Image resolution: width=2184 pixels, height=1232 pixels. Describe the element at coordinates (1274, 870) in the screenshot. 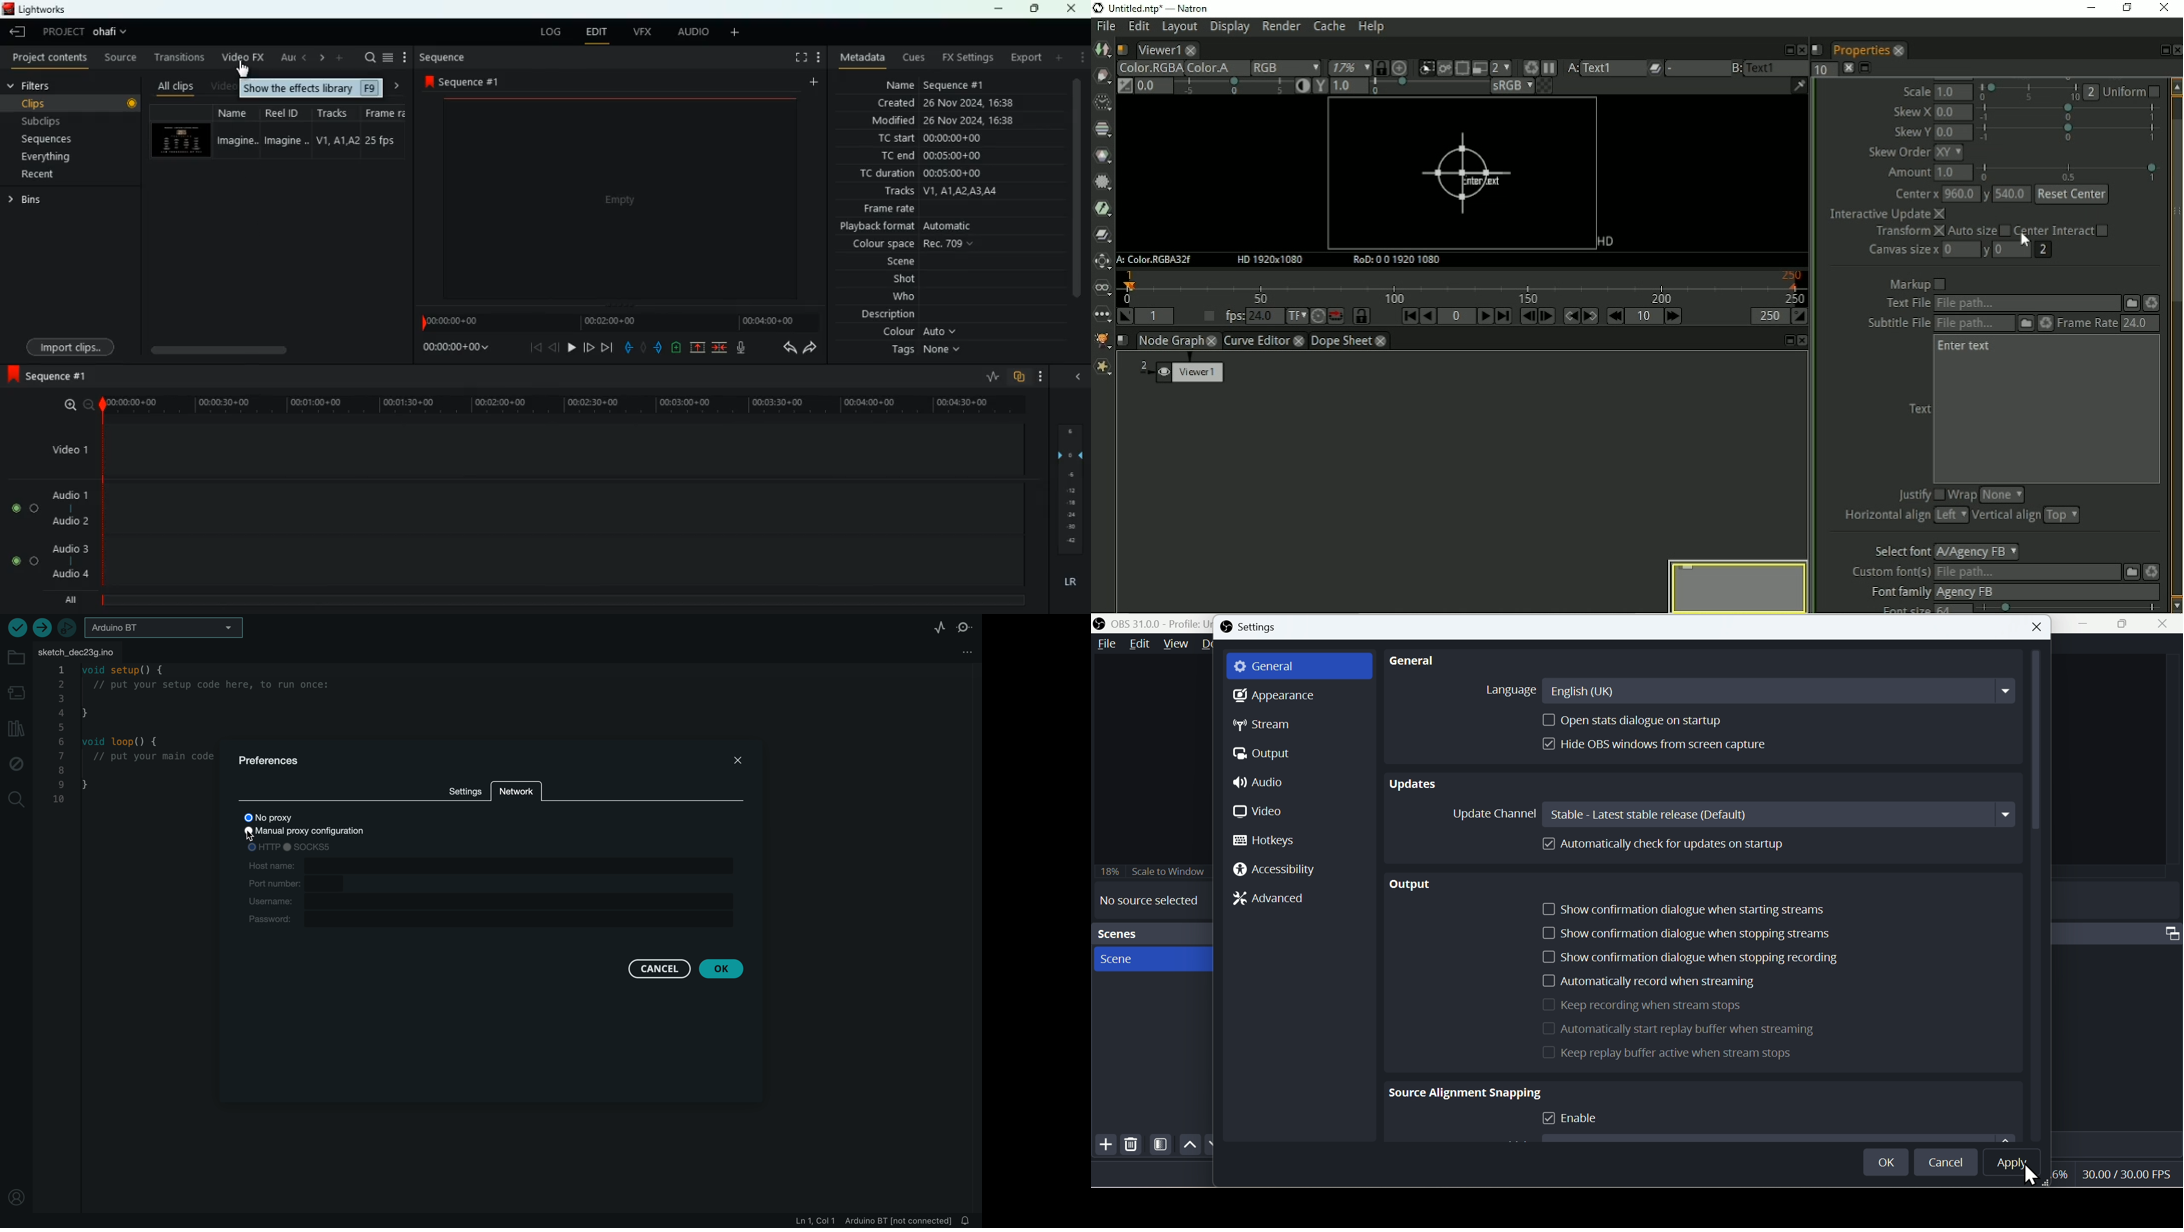

I see `Accessibility` at that location.